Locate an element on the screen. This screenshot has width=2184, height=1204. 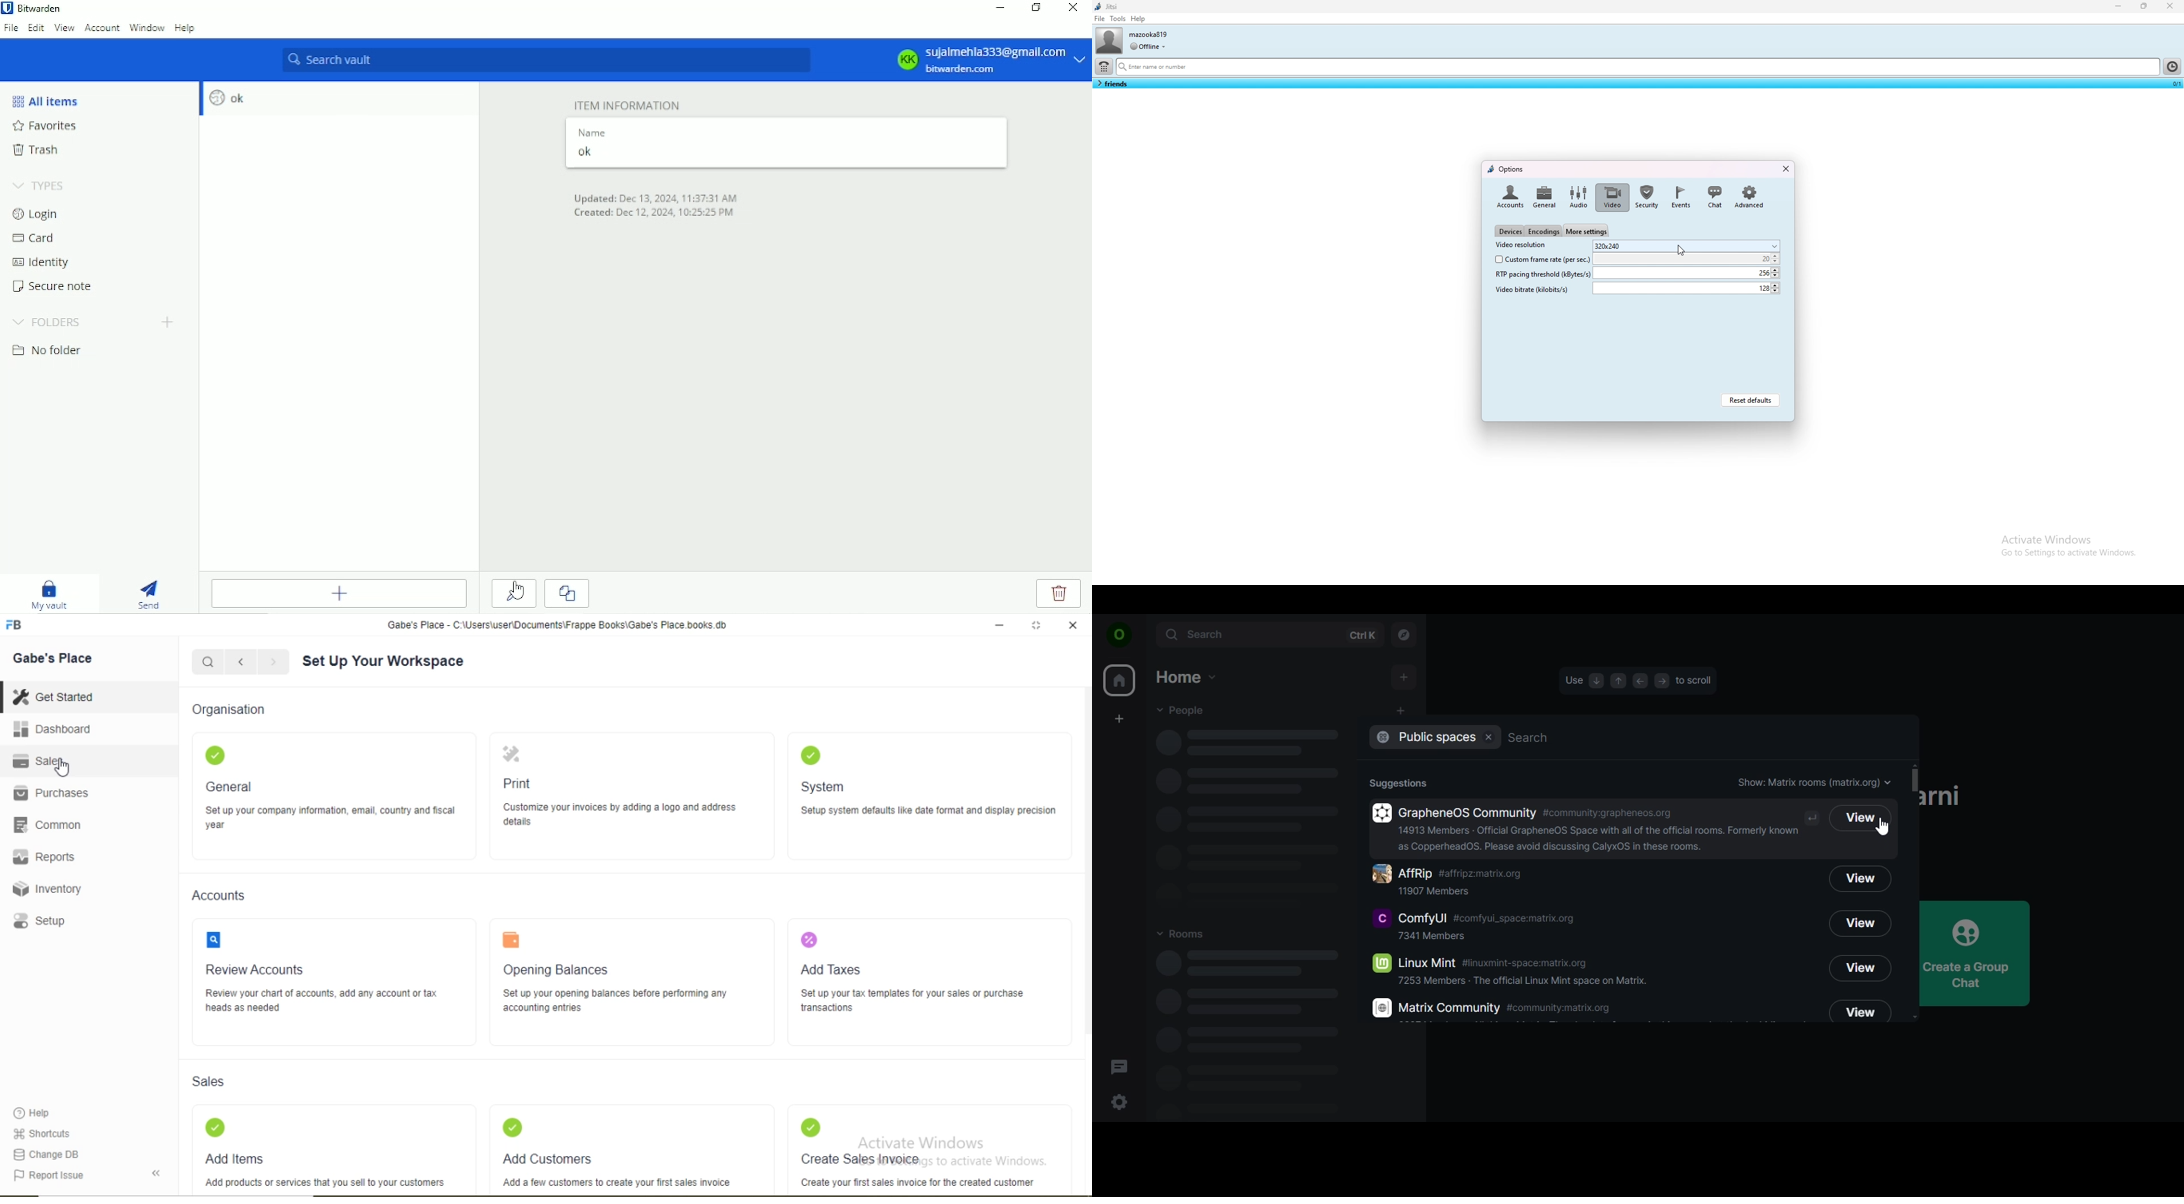
Add Items is located at coordinates (239, 1157).